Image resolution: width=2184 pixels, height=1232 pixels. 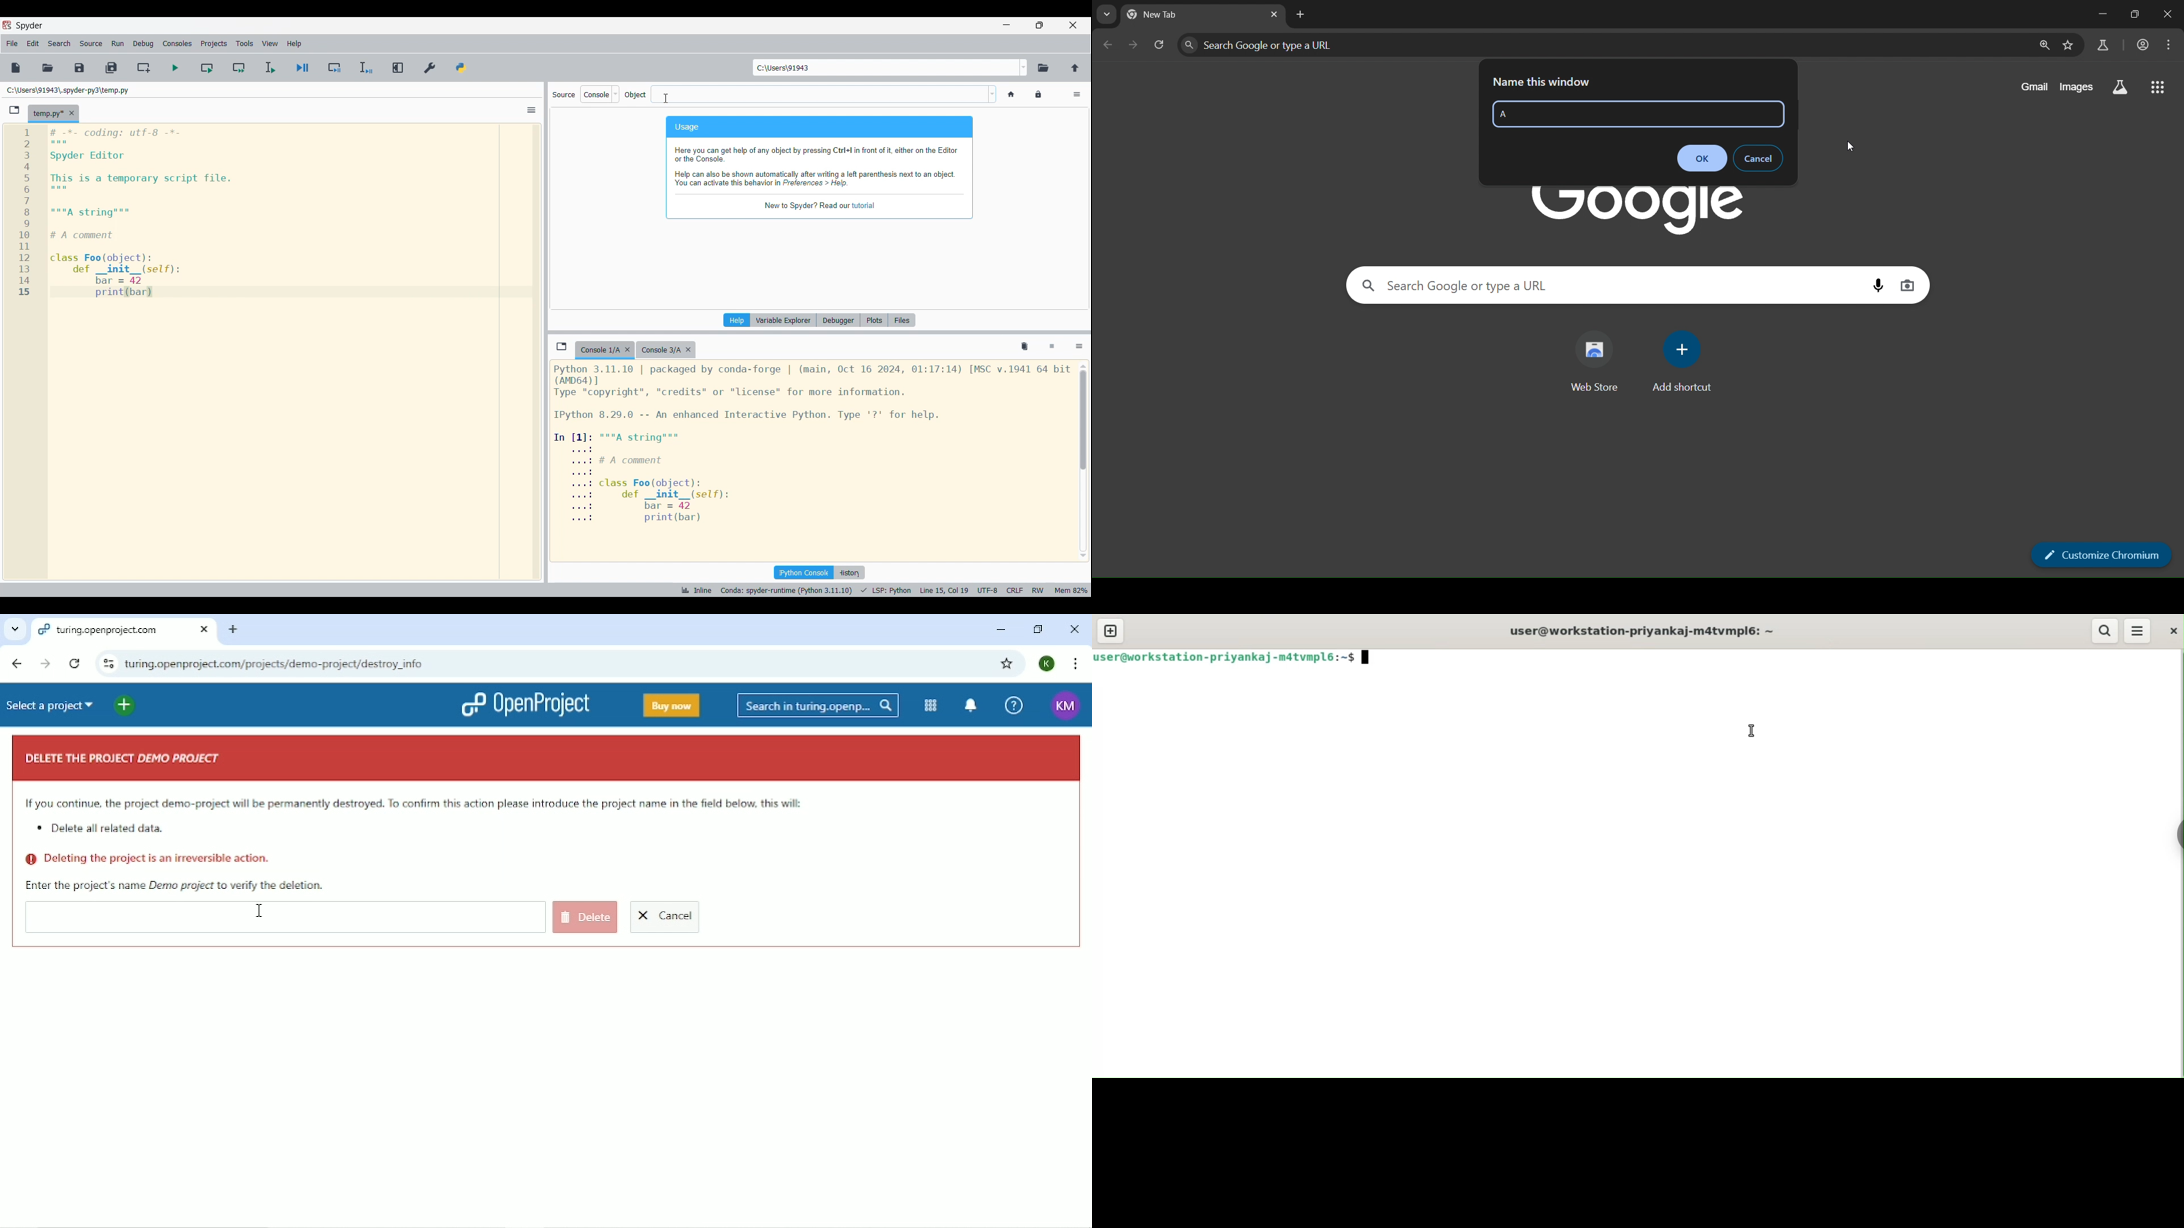 What do you see at coordinates (668, 97) in the screenshot?
I see `cursor` at bounding box center [668, 97].